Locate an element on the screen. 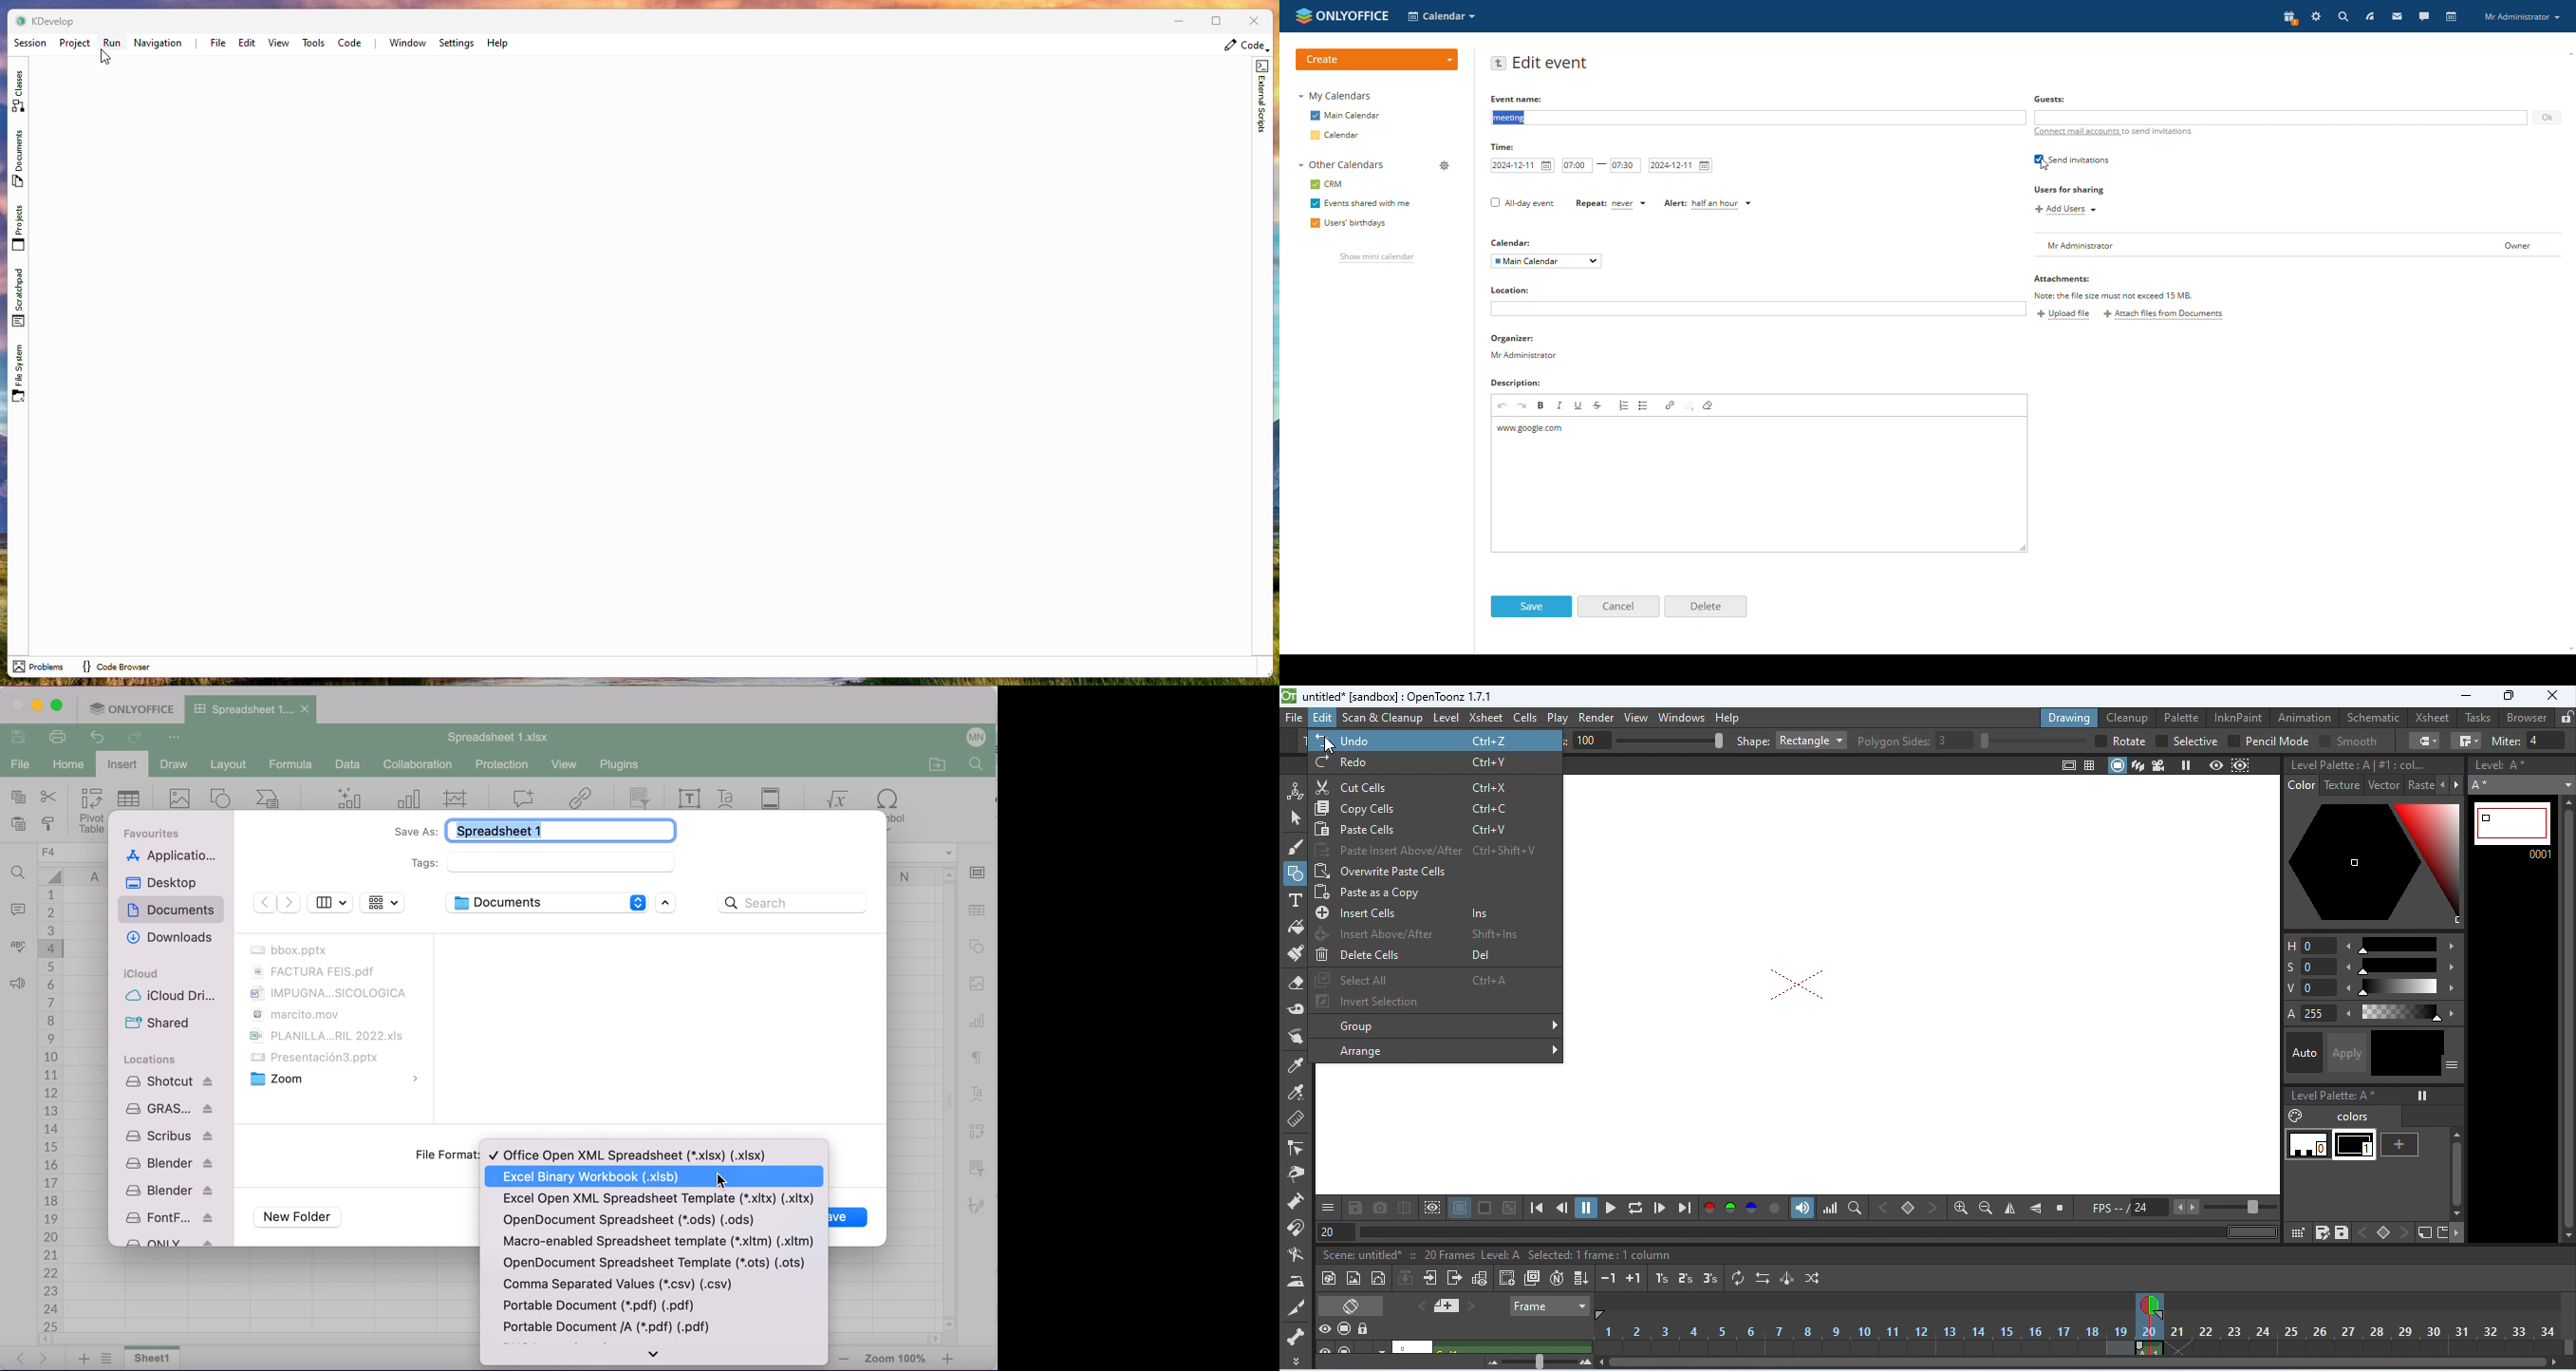  profile is located at coordinates (2519, 16).